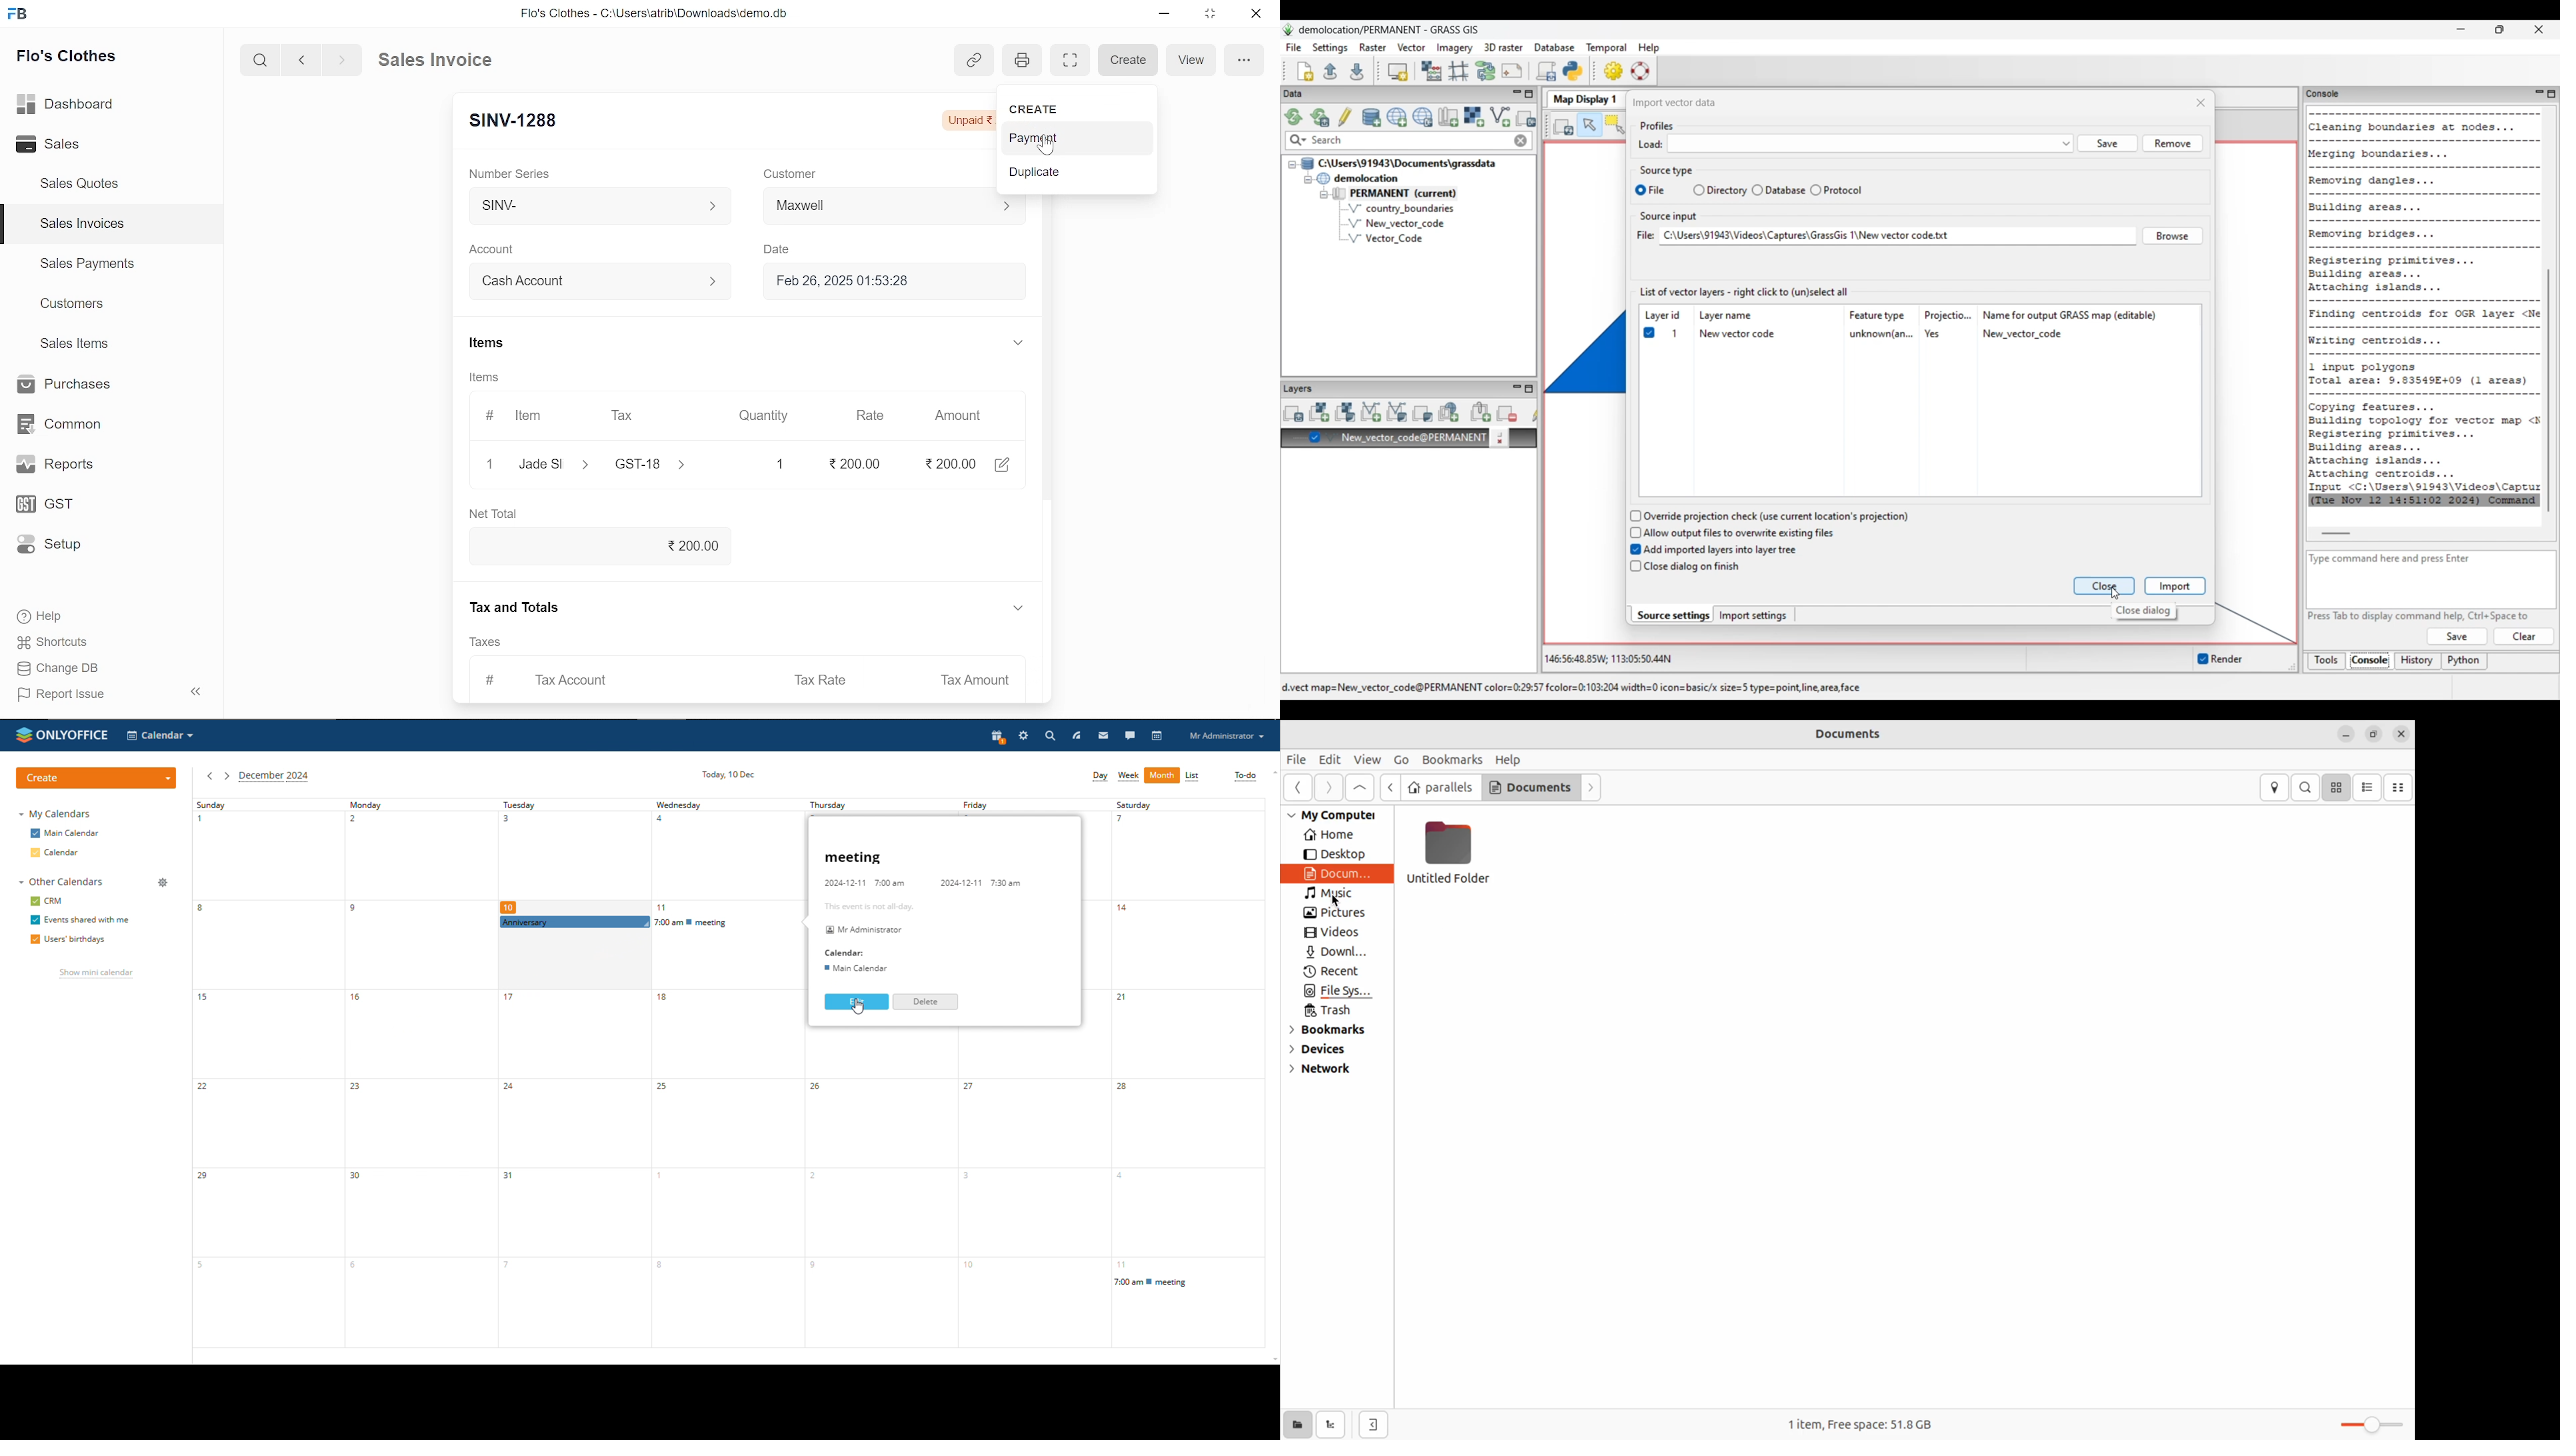  Describe the element at coordinates (1243, 59) in the screenshot. I see `options` at that location.